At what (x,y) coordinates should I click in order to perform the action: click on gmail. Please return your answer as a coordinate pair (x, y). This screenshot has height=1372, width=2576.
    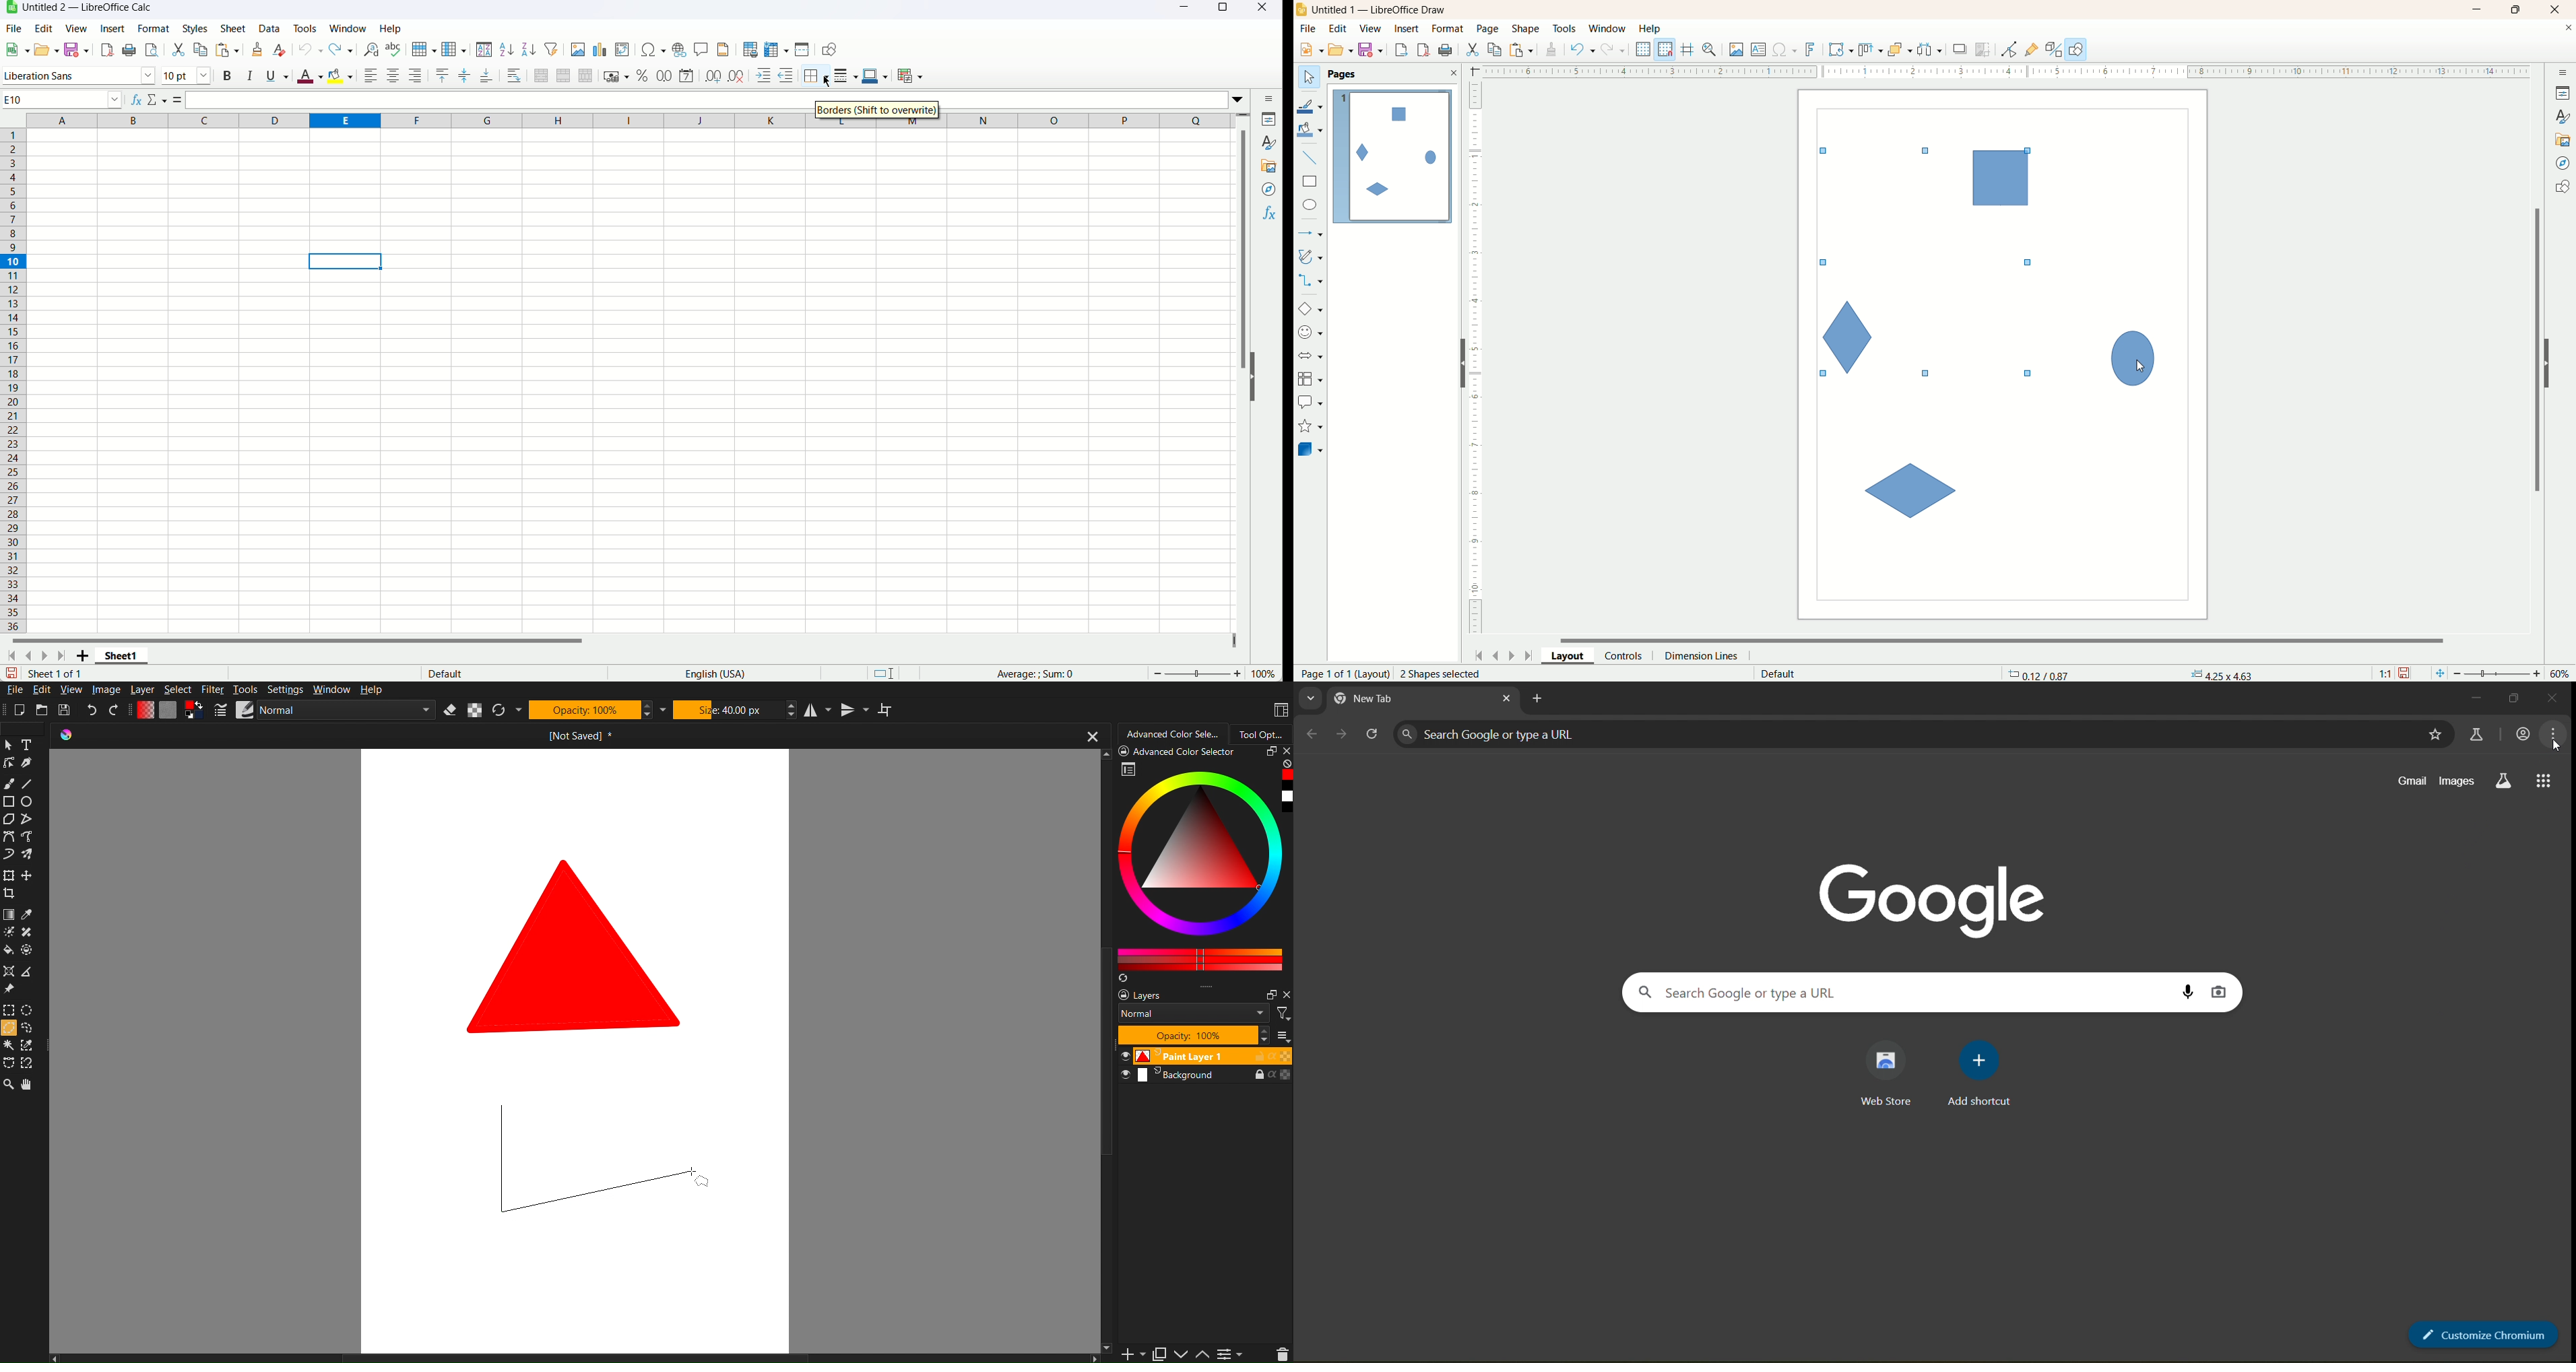
    Looking at the image, I should click on (2409, 781).